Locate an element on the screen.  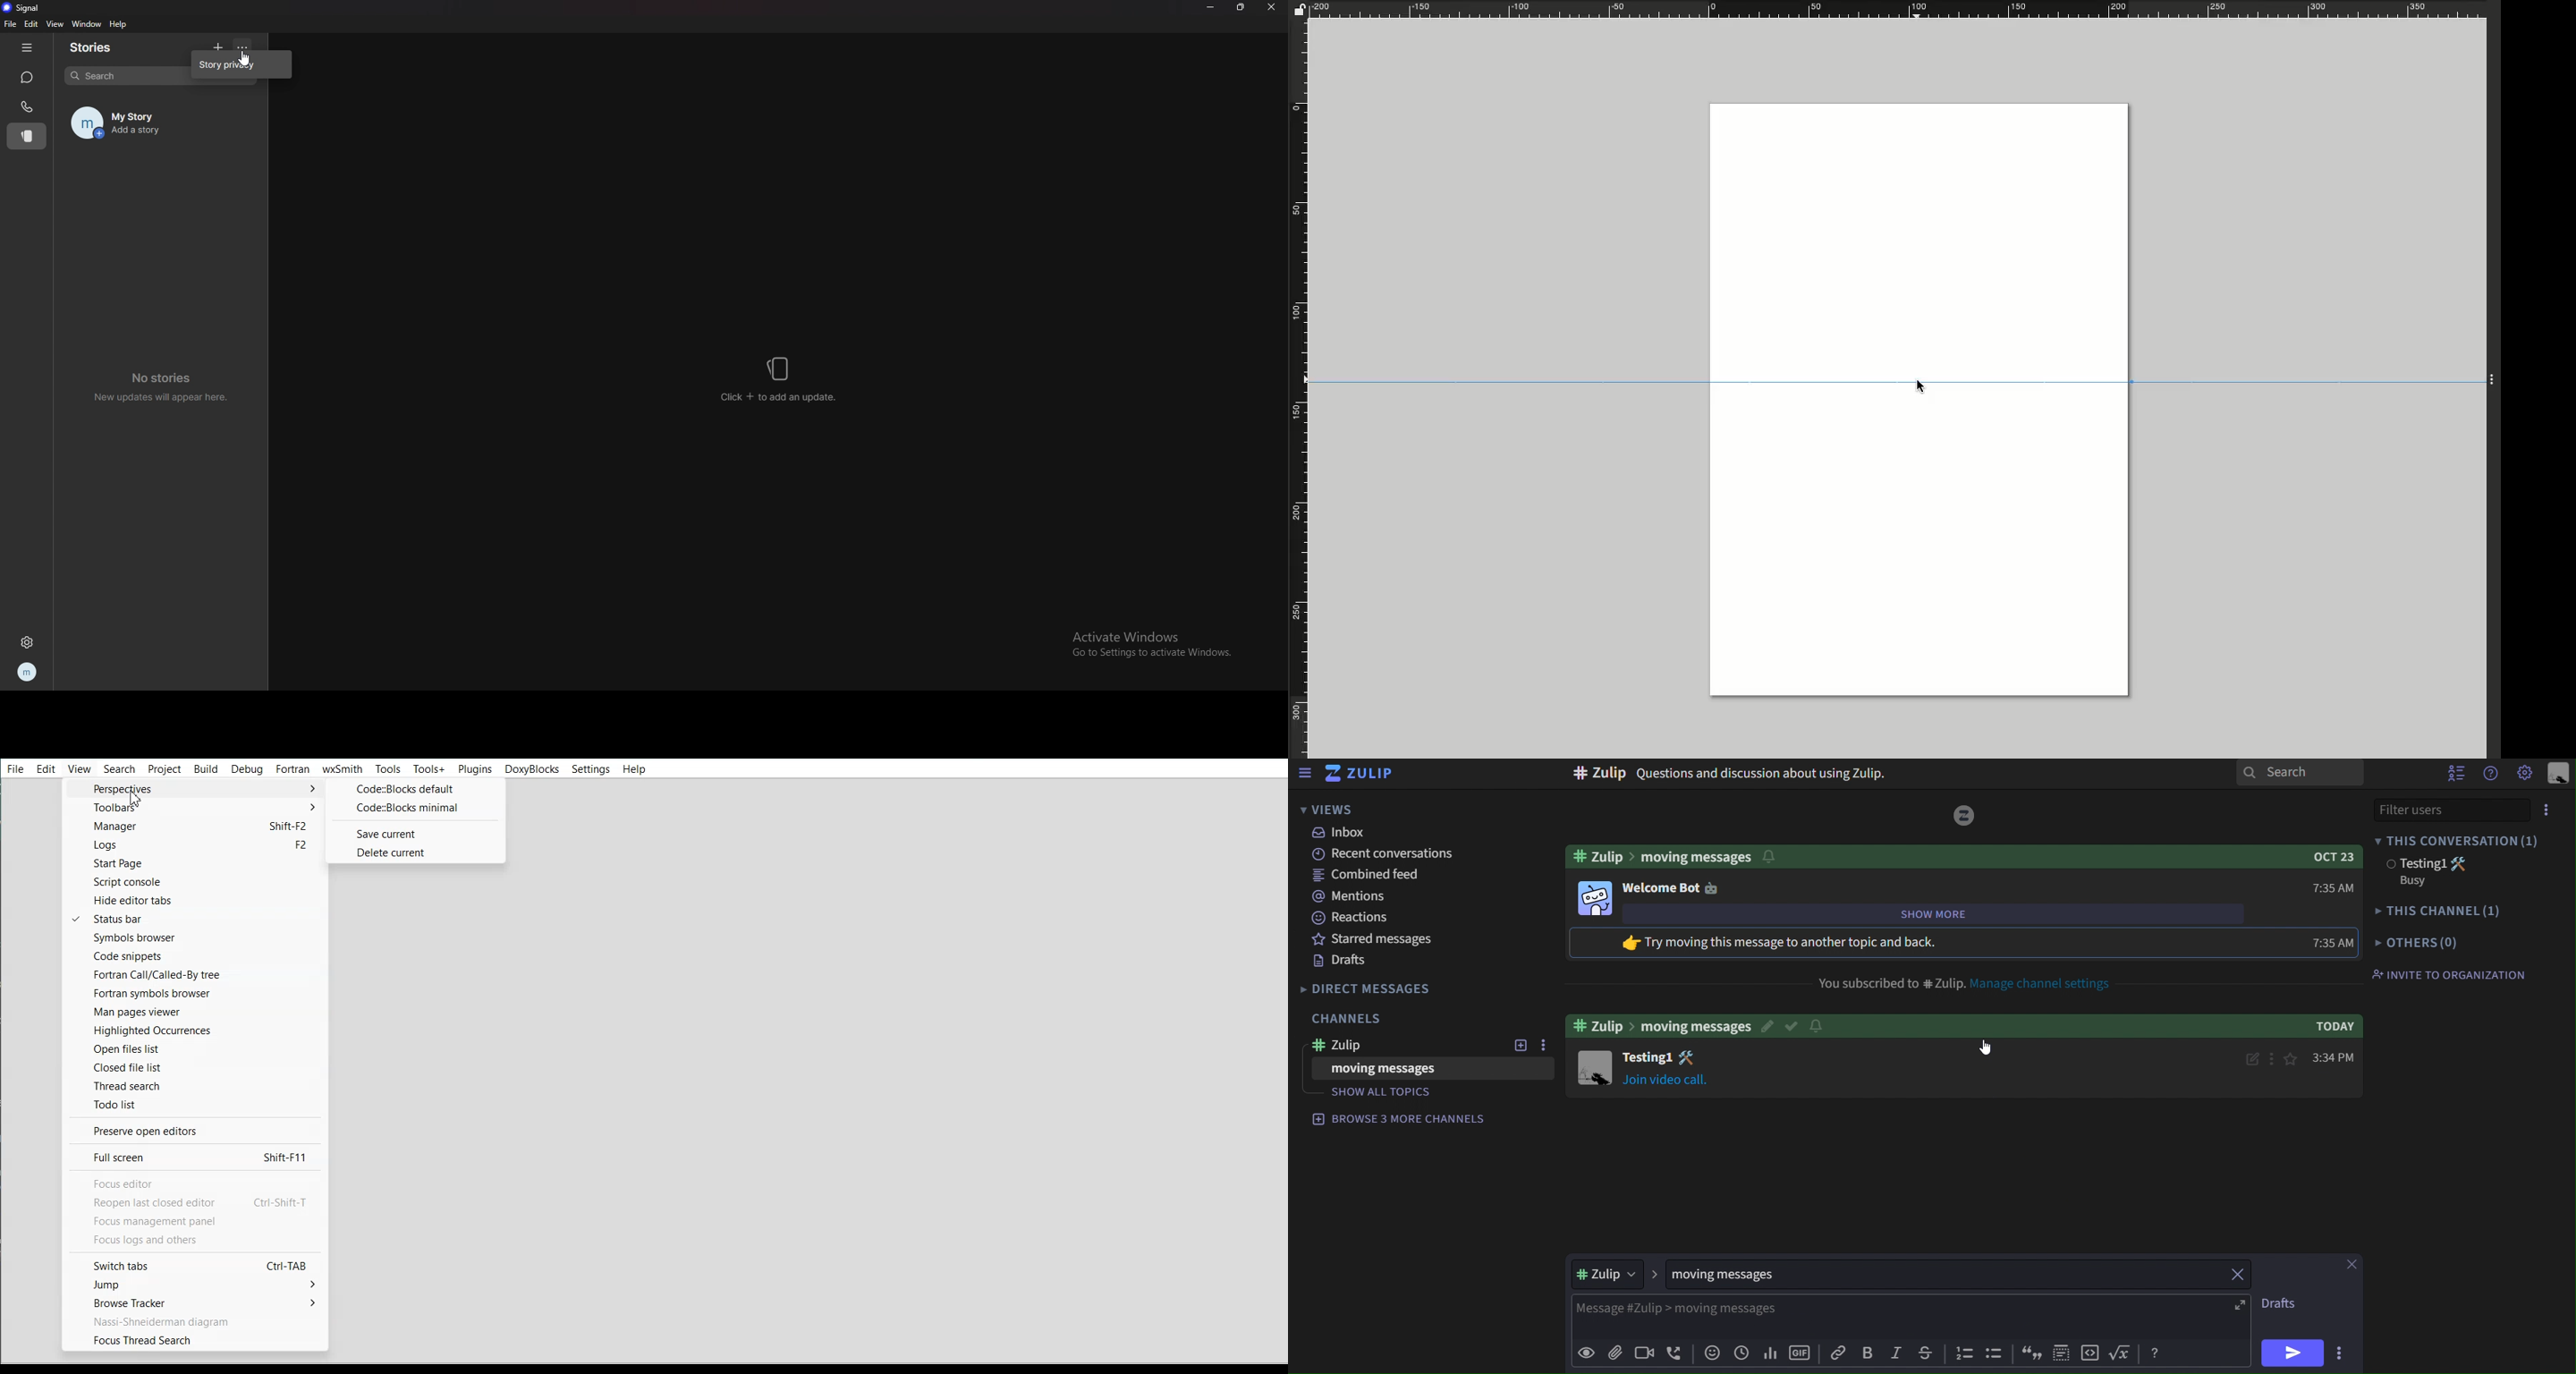
icon is located at coordinates (2061, 1352).